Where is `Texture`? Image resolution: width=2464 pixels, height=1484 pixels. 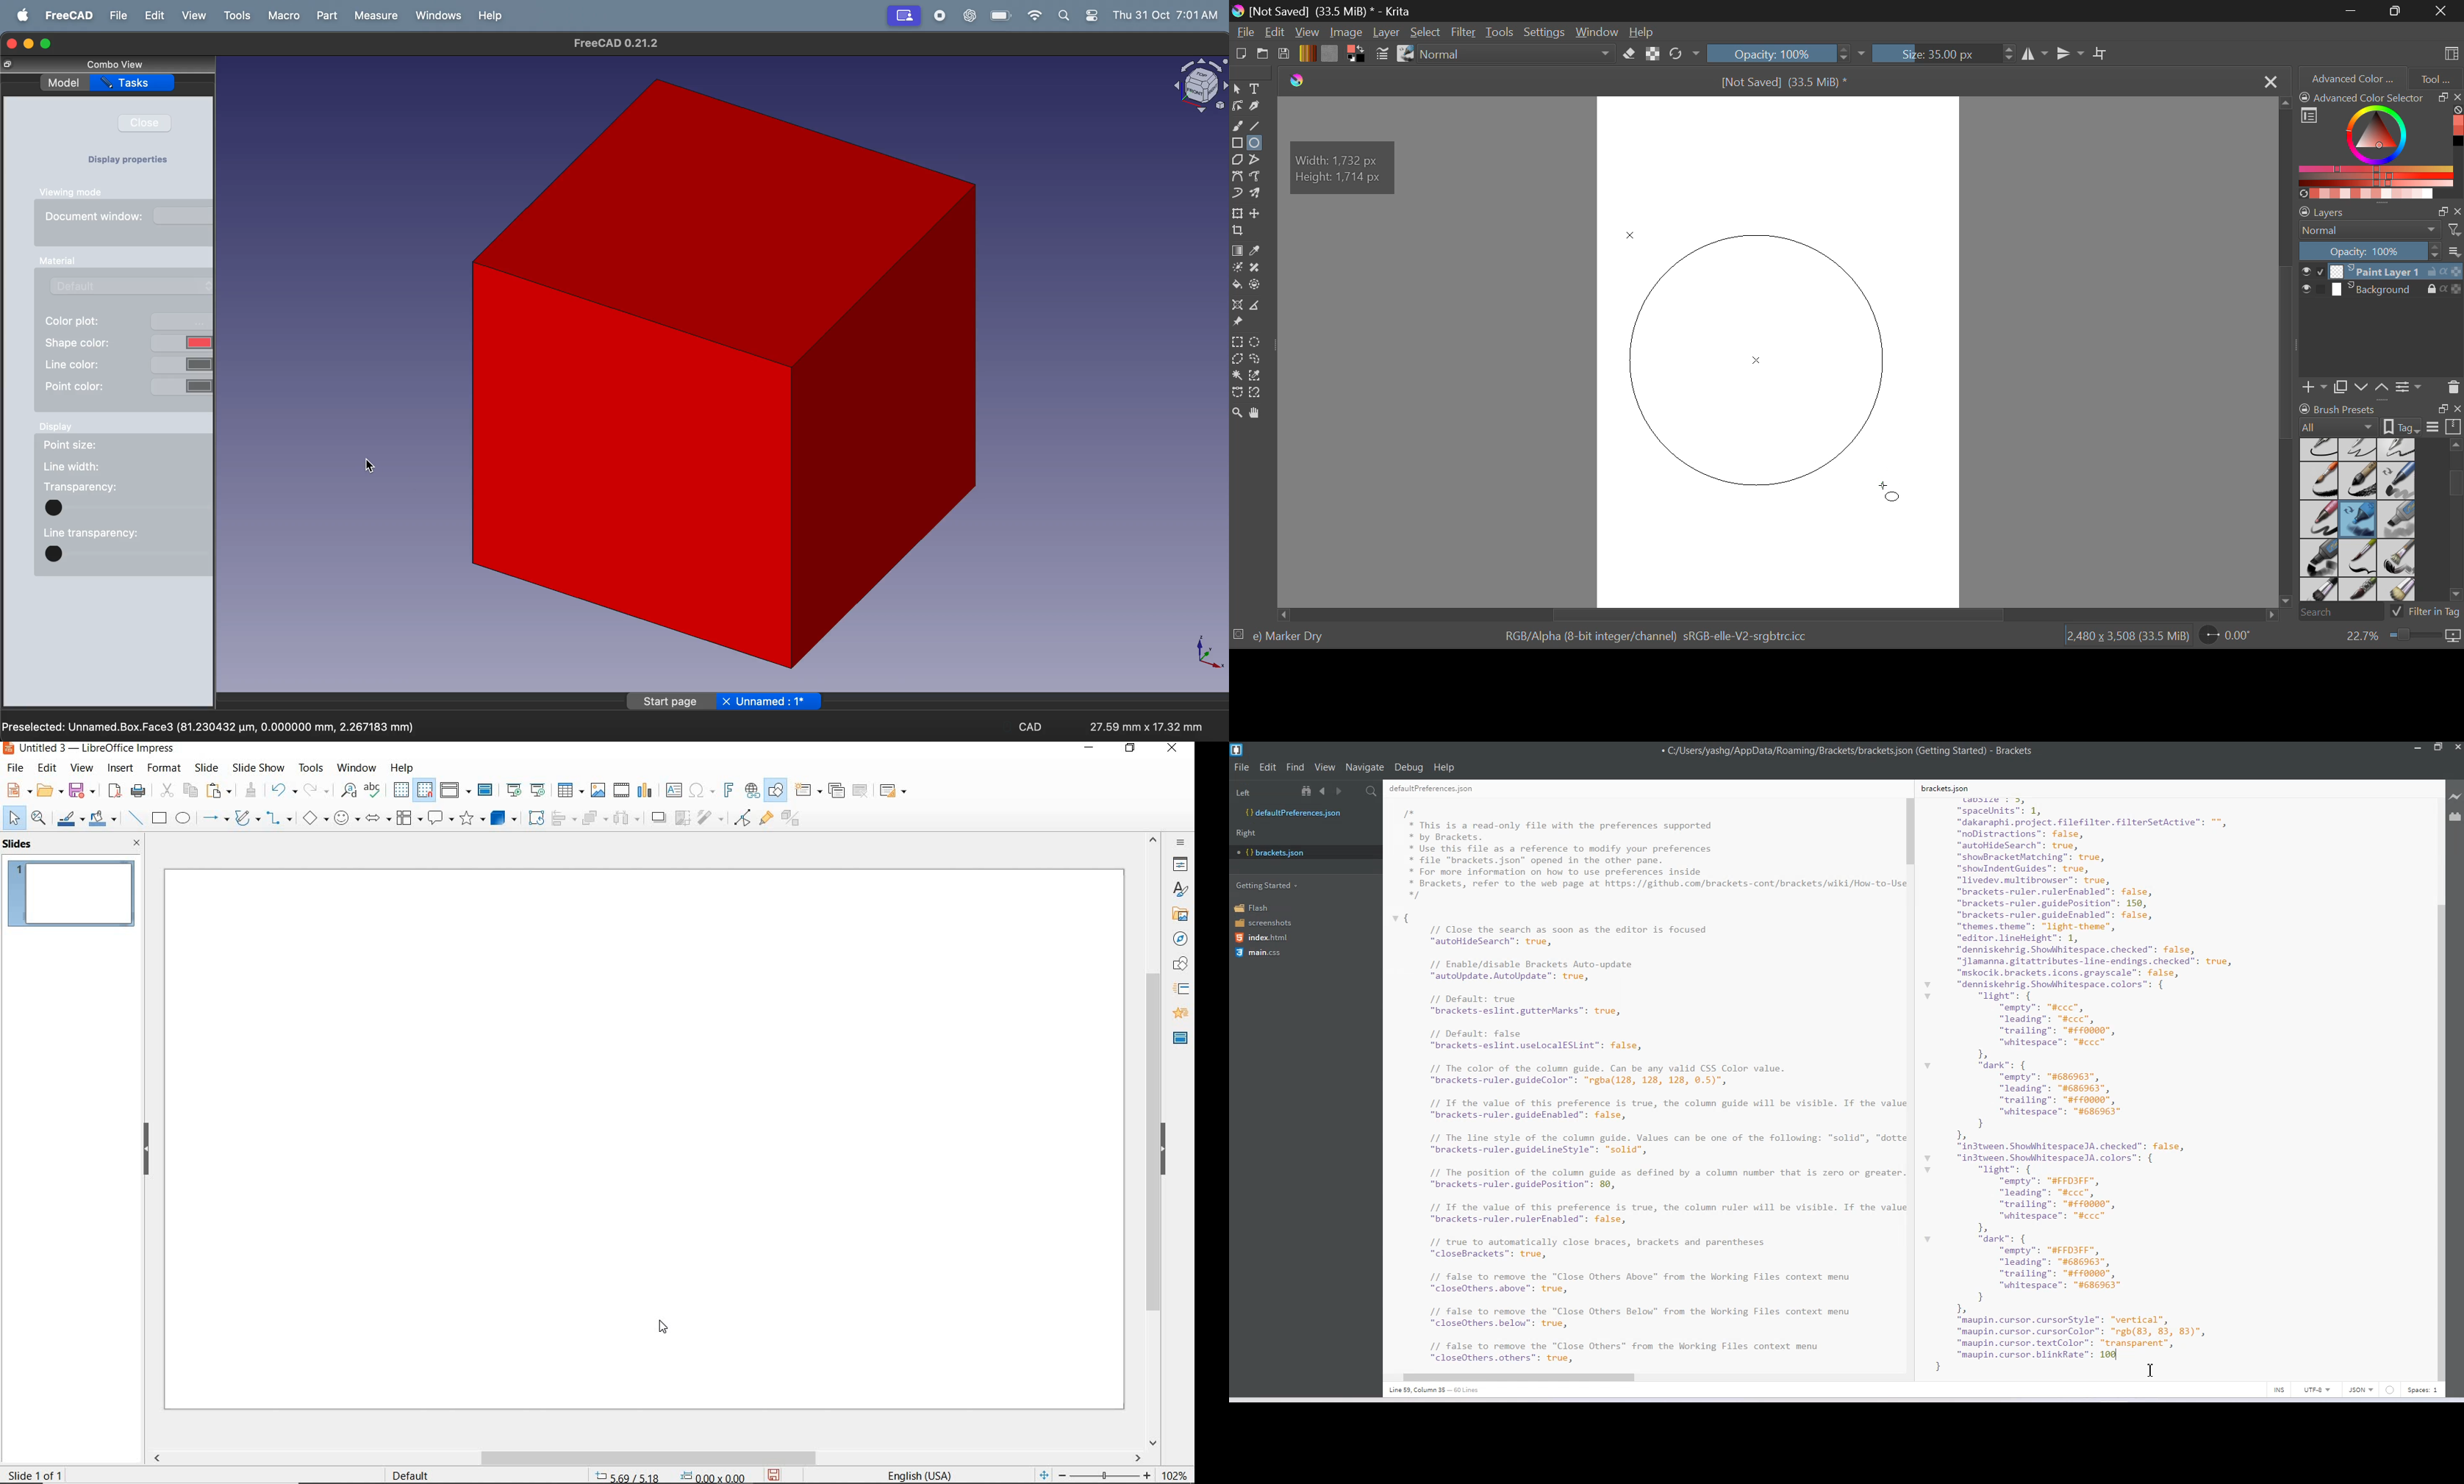 Texture is located at coordinates (1329, 53).